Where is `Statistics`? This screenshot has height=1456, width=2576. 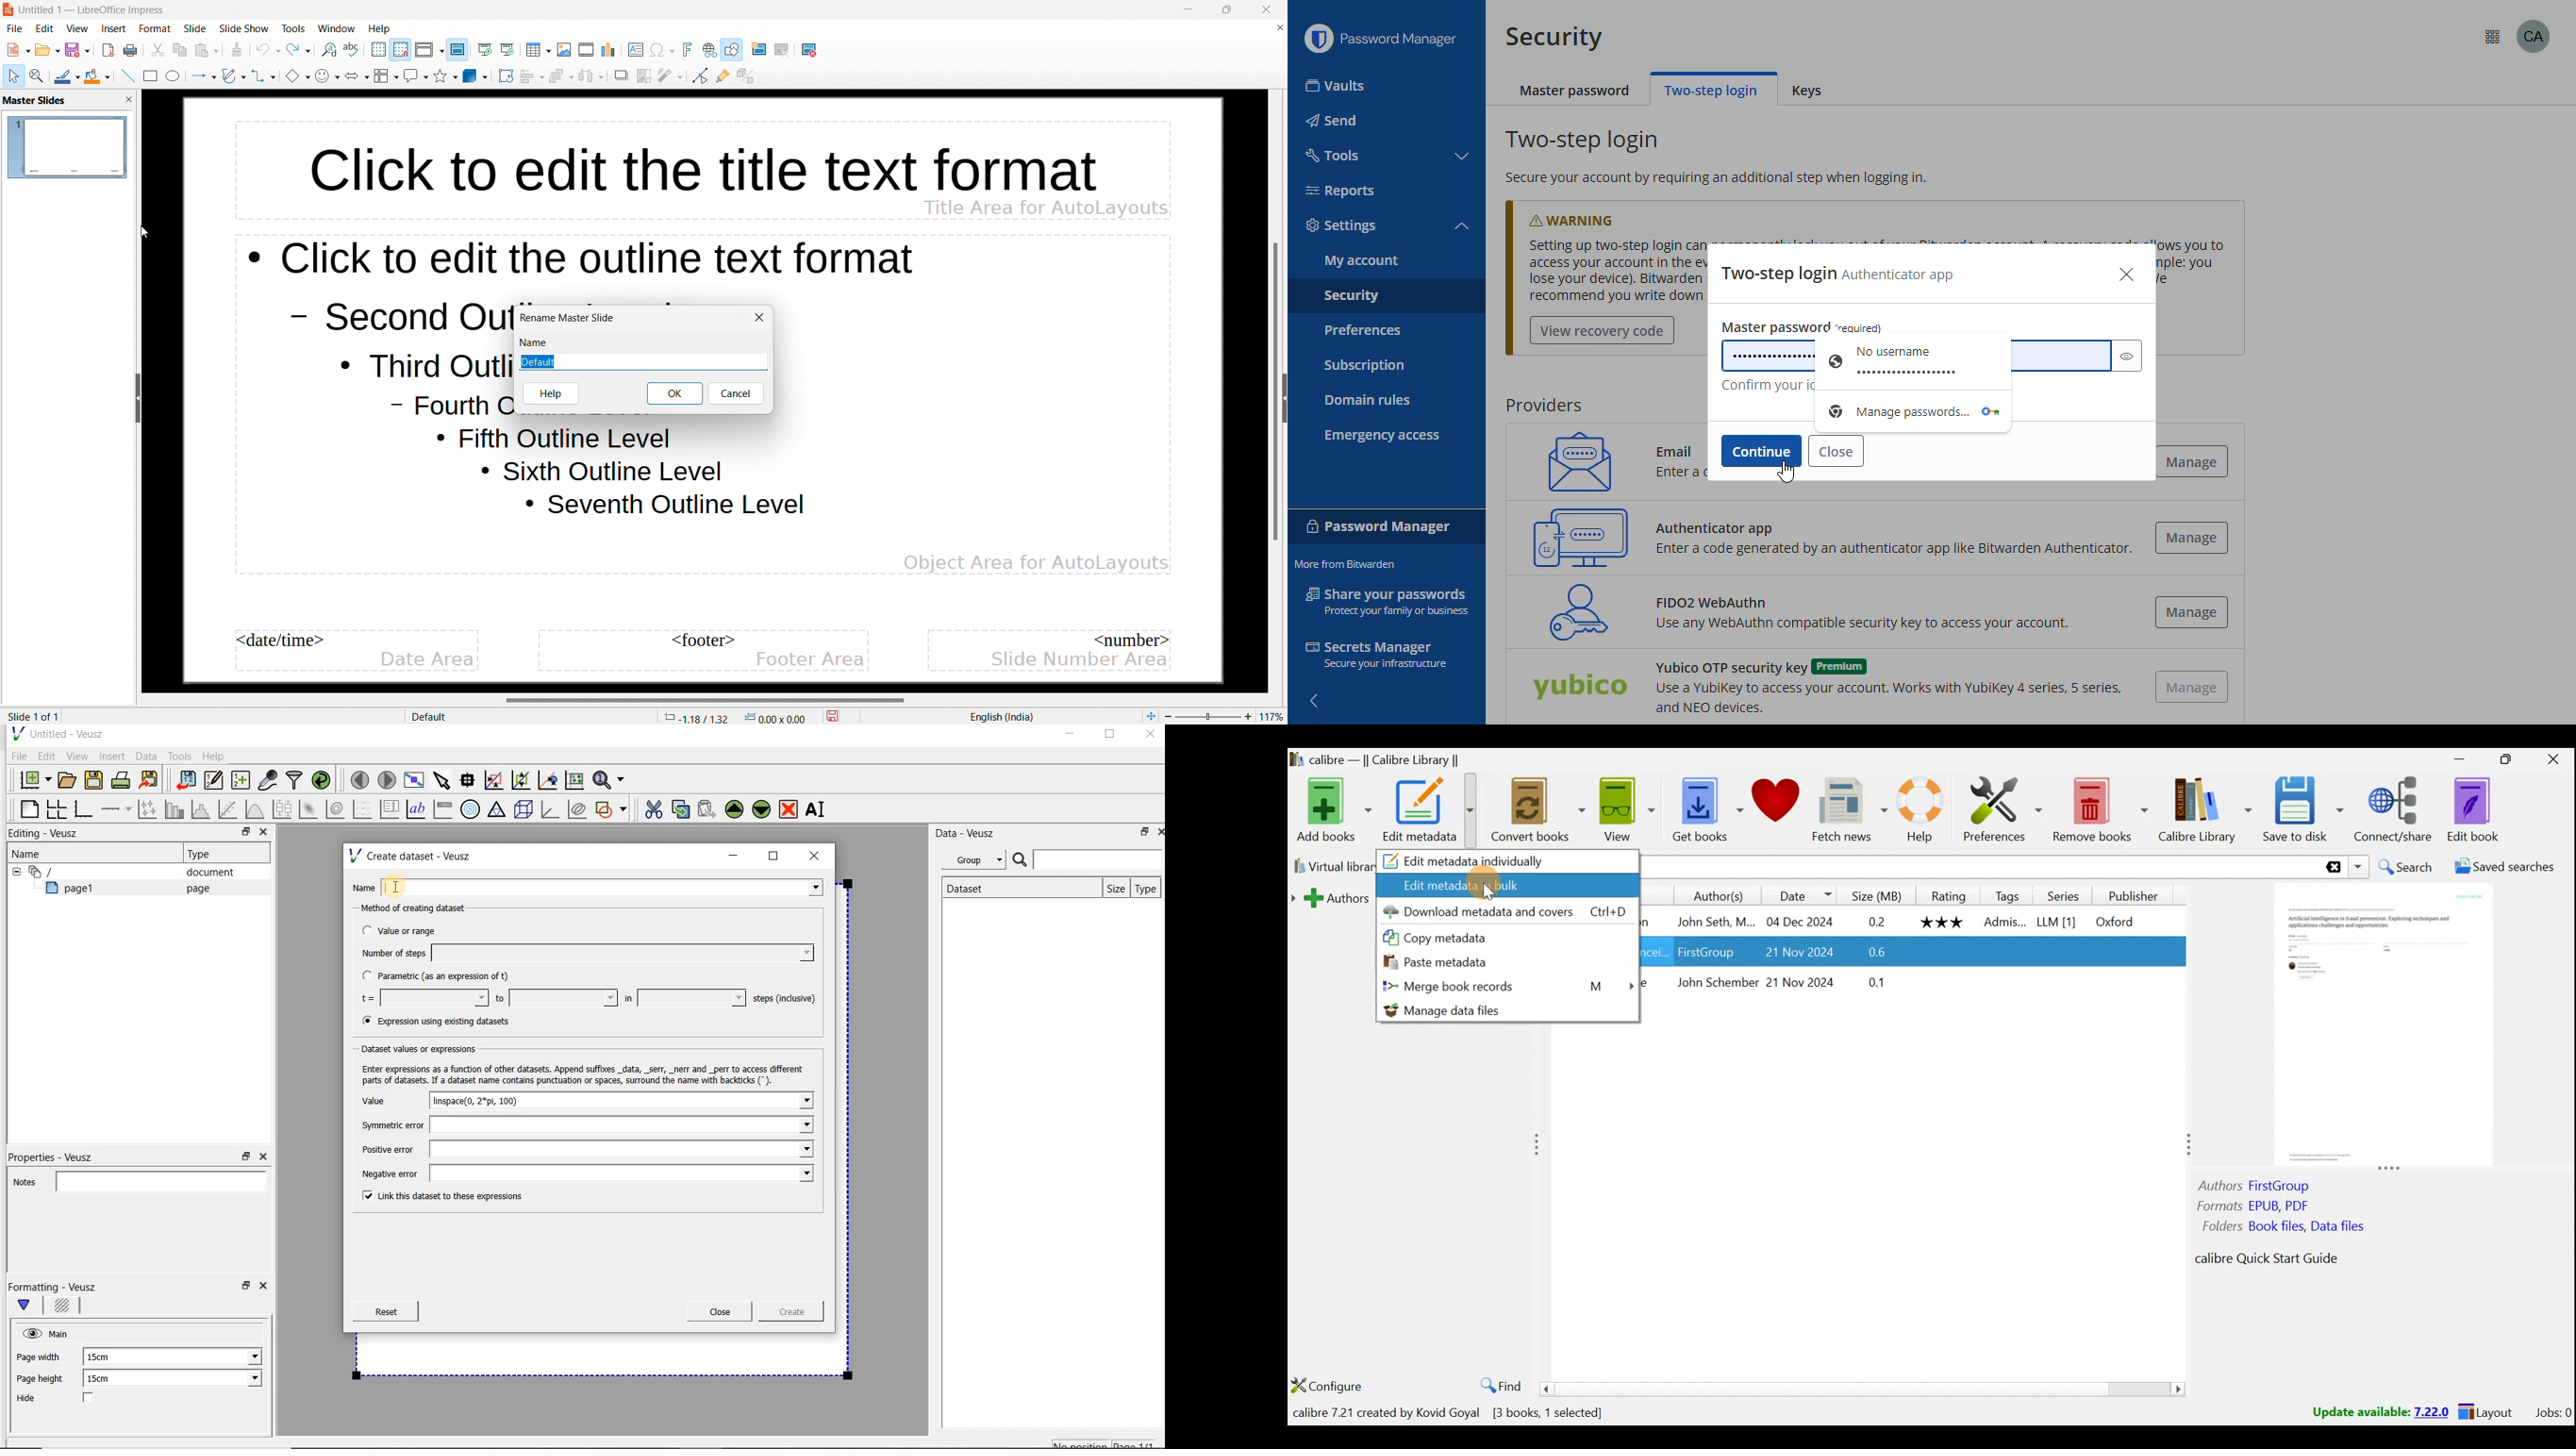 Statistics is located at coordinates (1473, 1412).